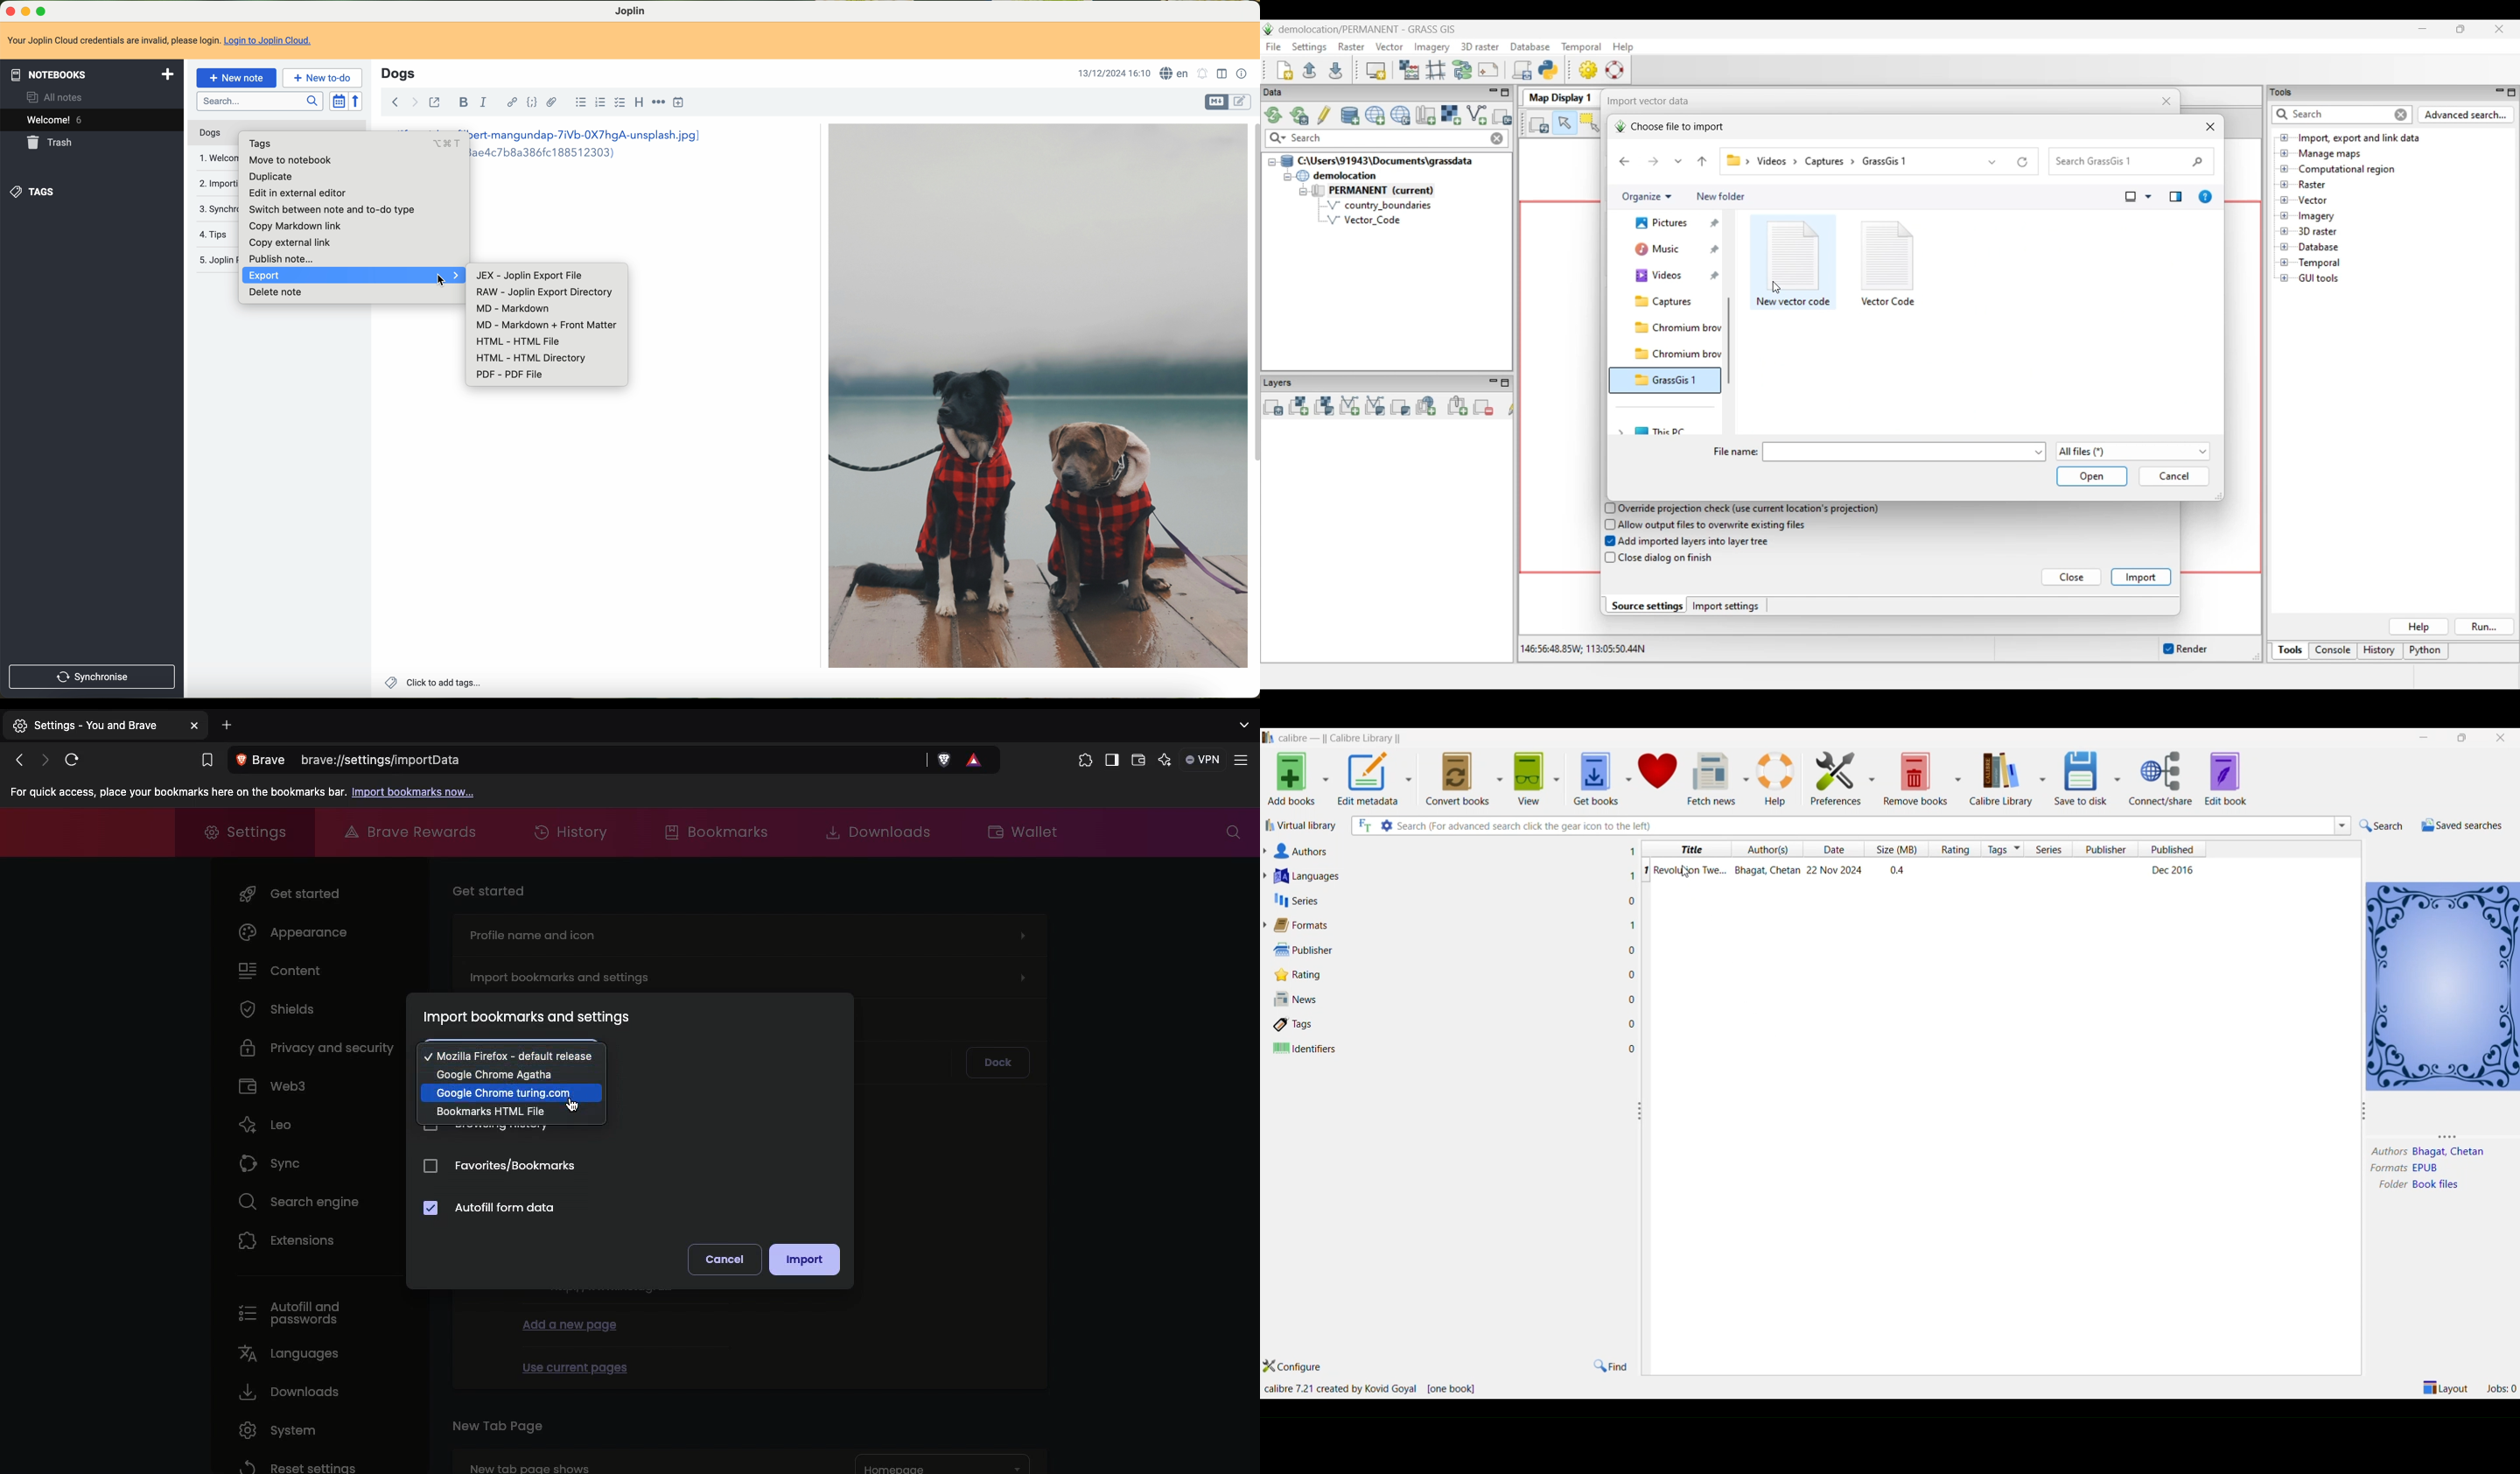 This screenshot has height=1484, width=2520. What do you see at coordinates (413, 101) in the screenshot?
I see `navigate foward arrow` at bounding box center [413, 101].